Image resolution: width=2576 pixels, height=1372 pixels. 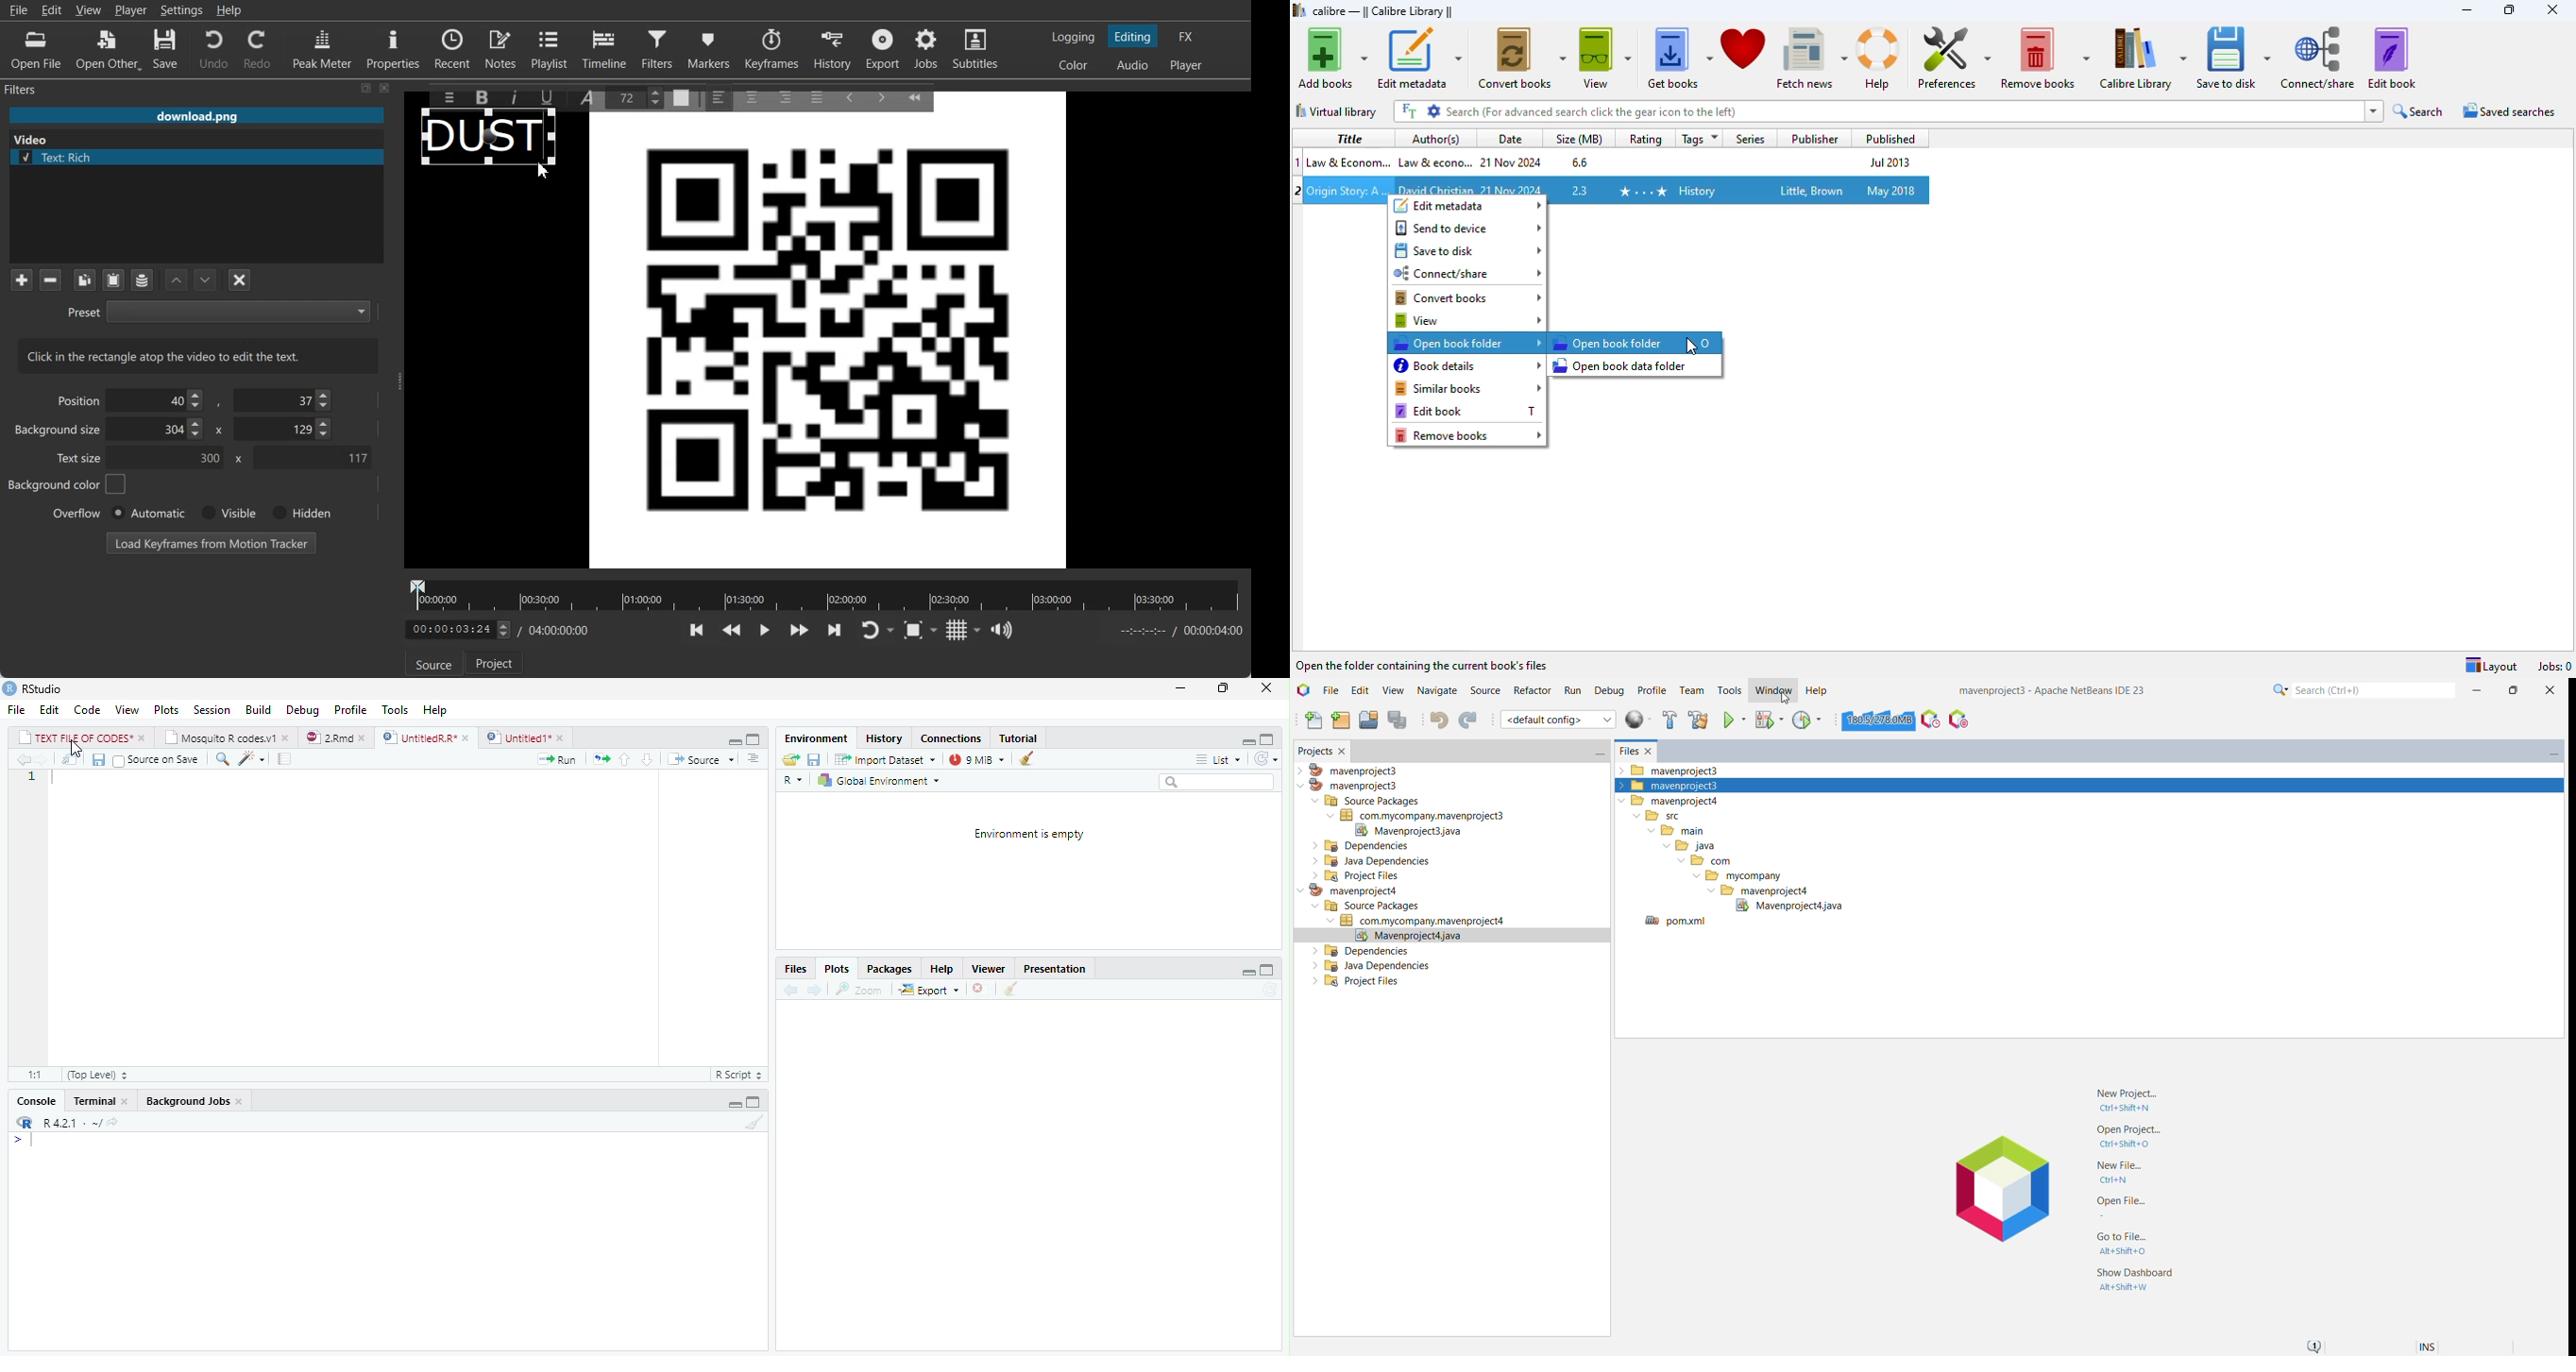 What do you see at coordinates (1434, 161) in the screenshot?
I see `law & economics` at bounding box center [1434, 161].